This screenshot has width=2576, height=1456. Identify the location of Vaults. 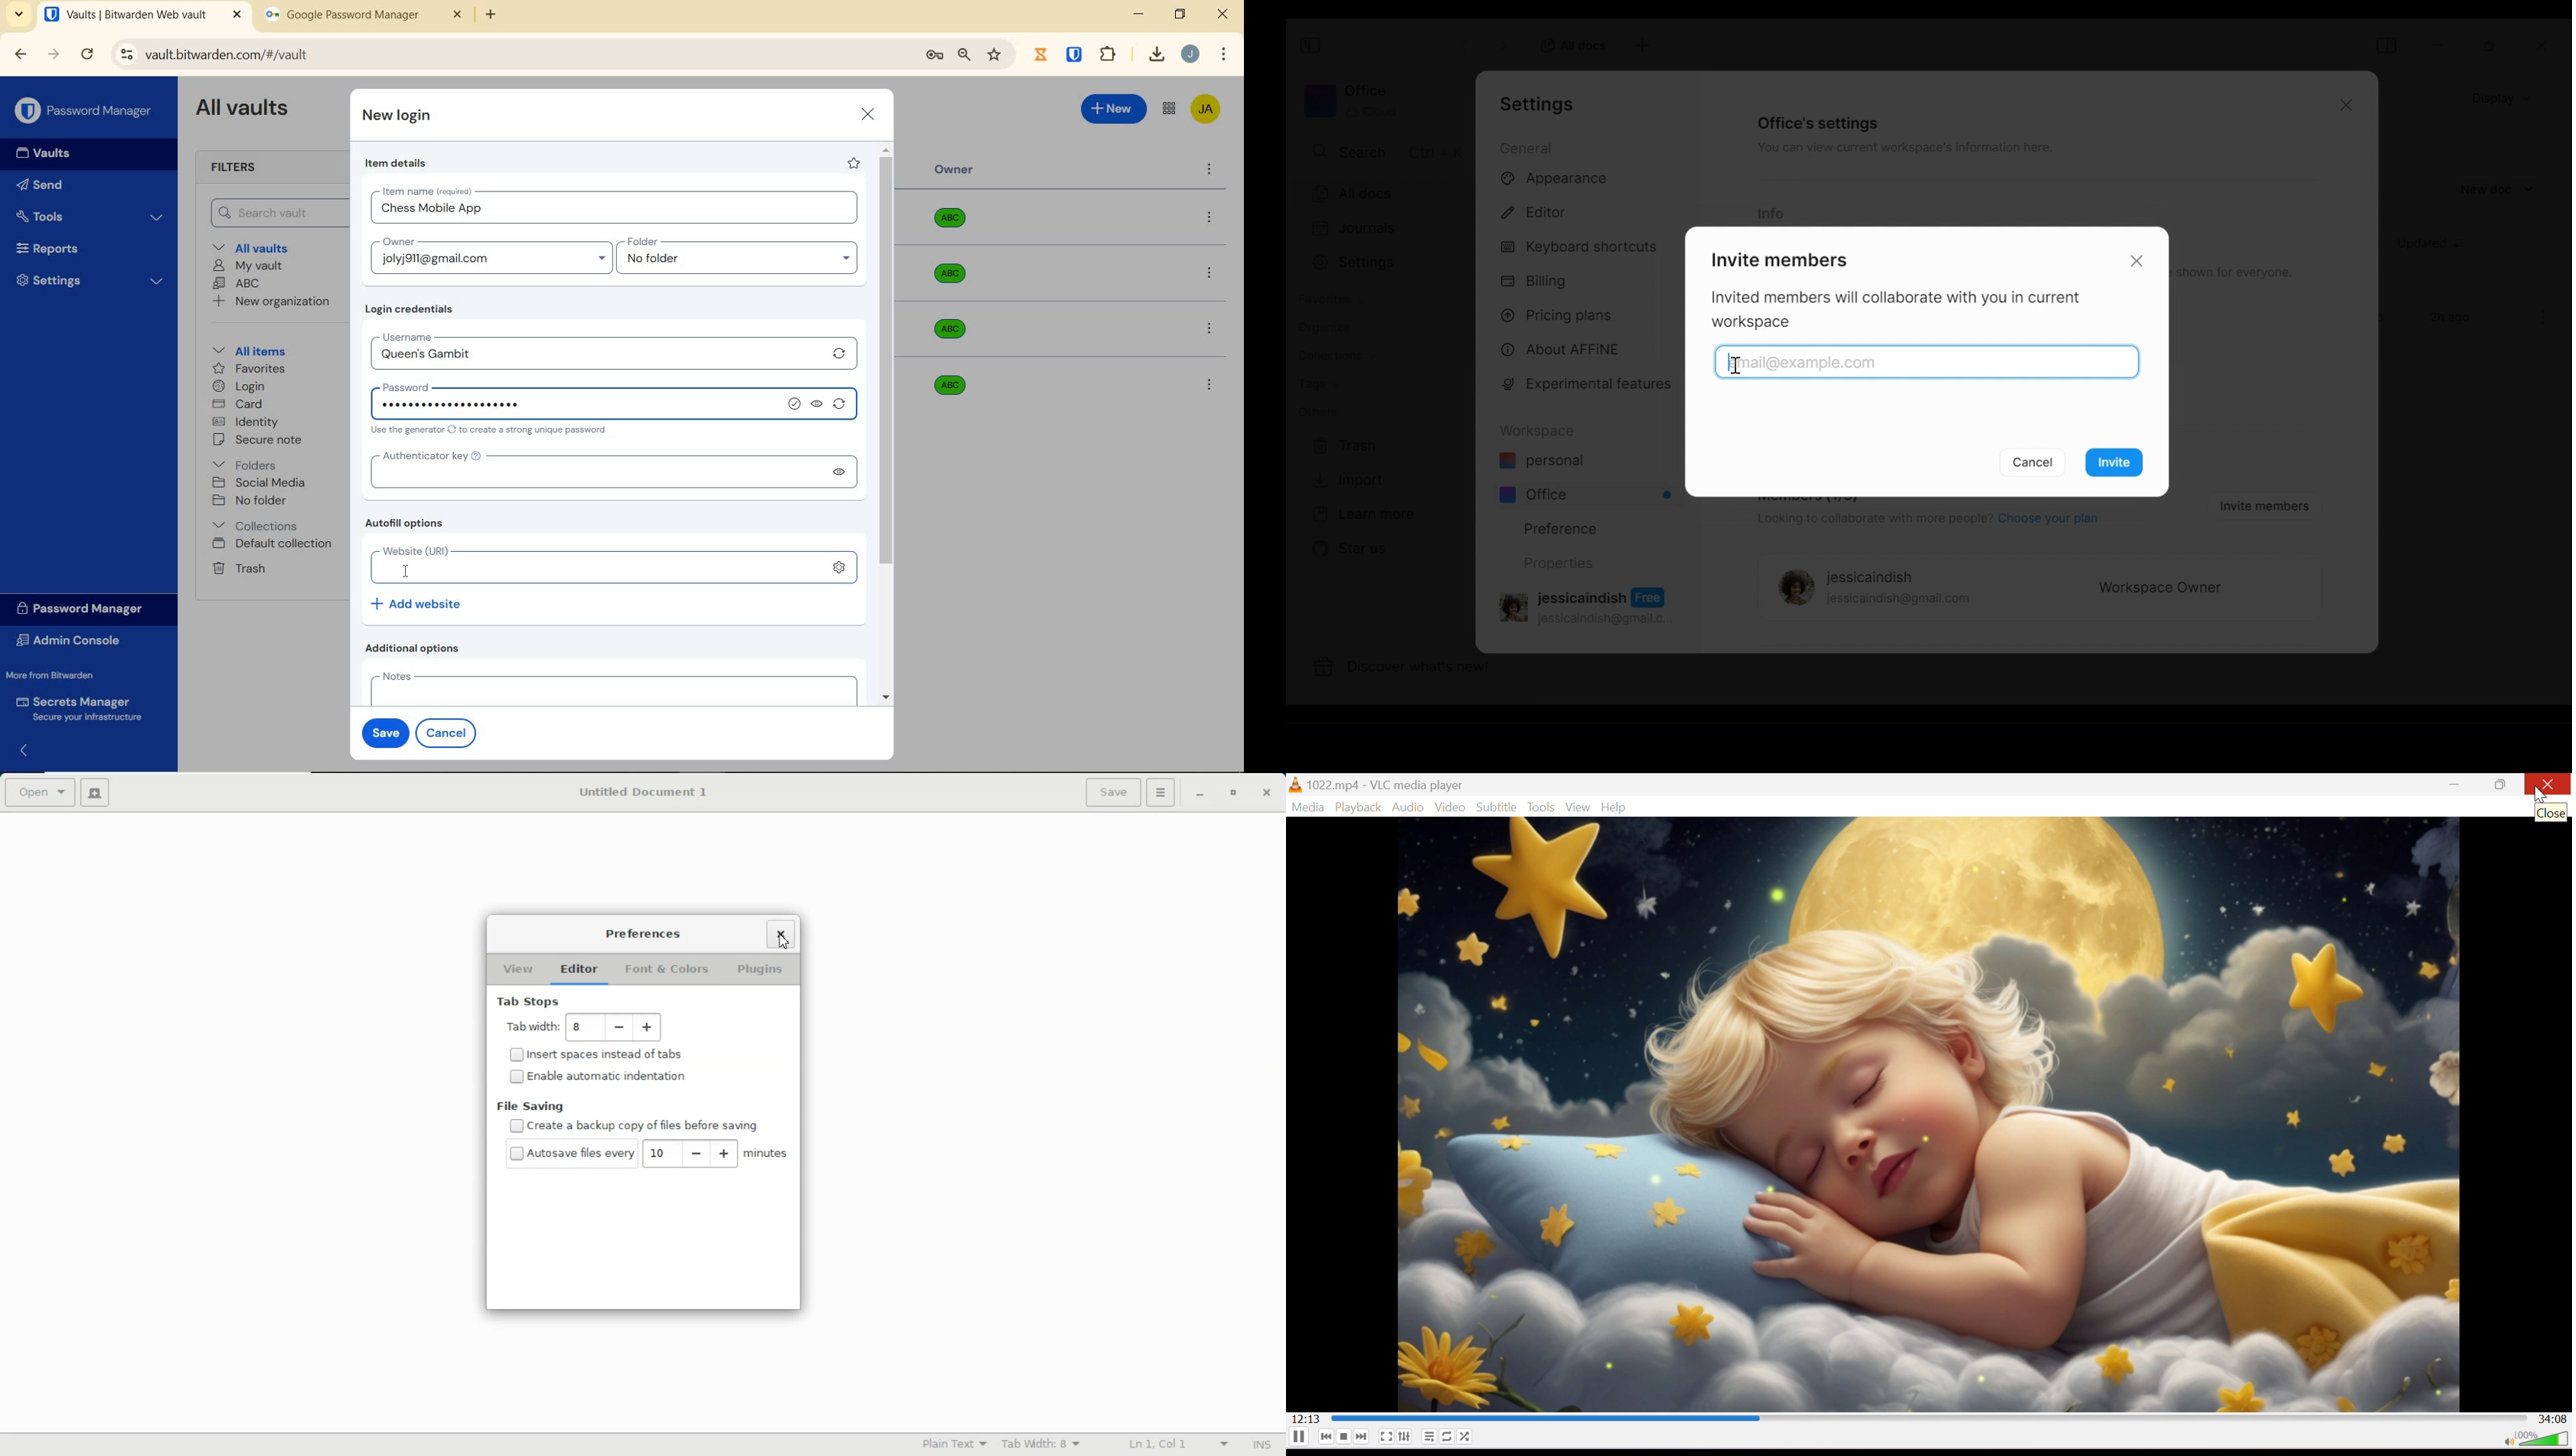
(47, 153).